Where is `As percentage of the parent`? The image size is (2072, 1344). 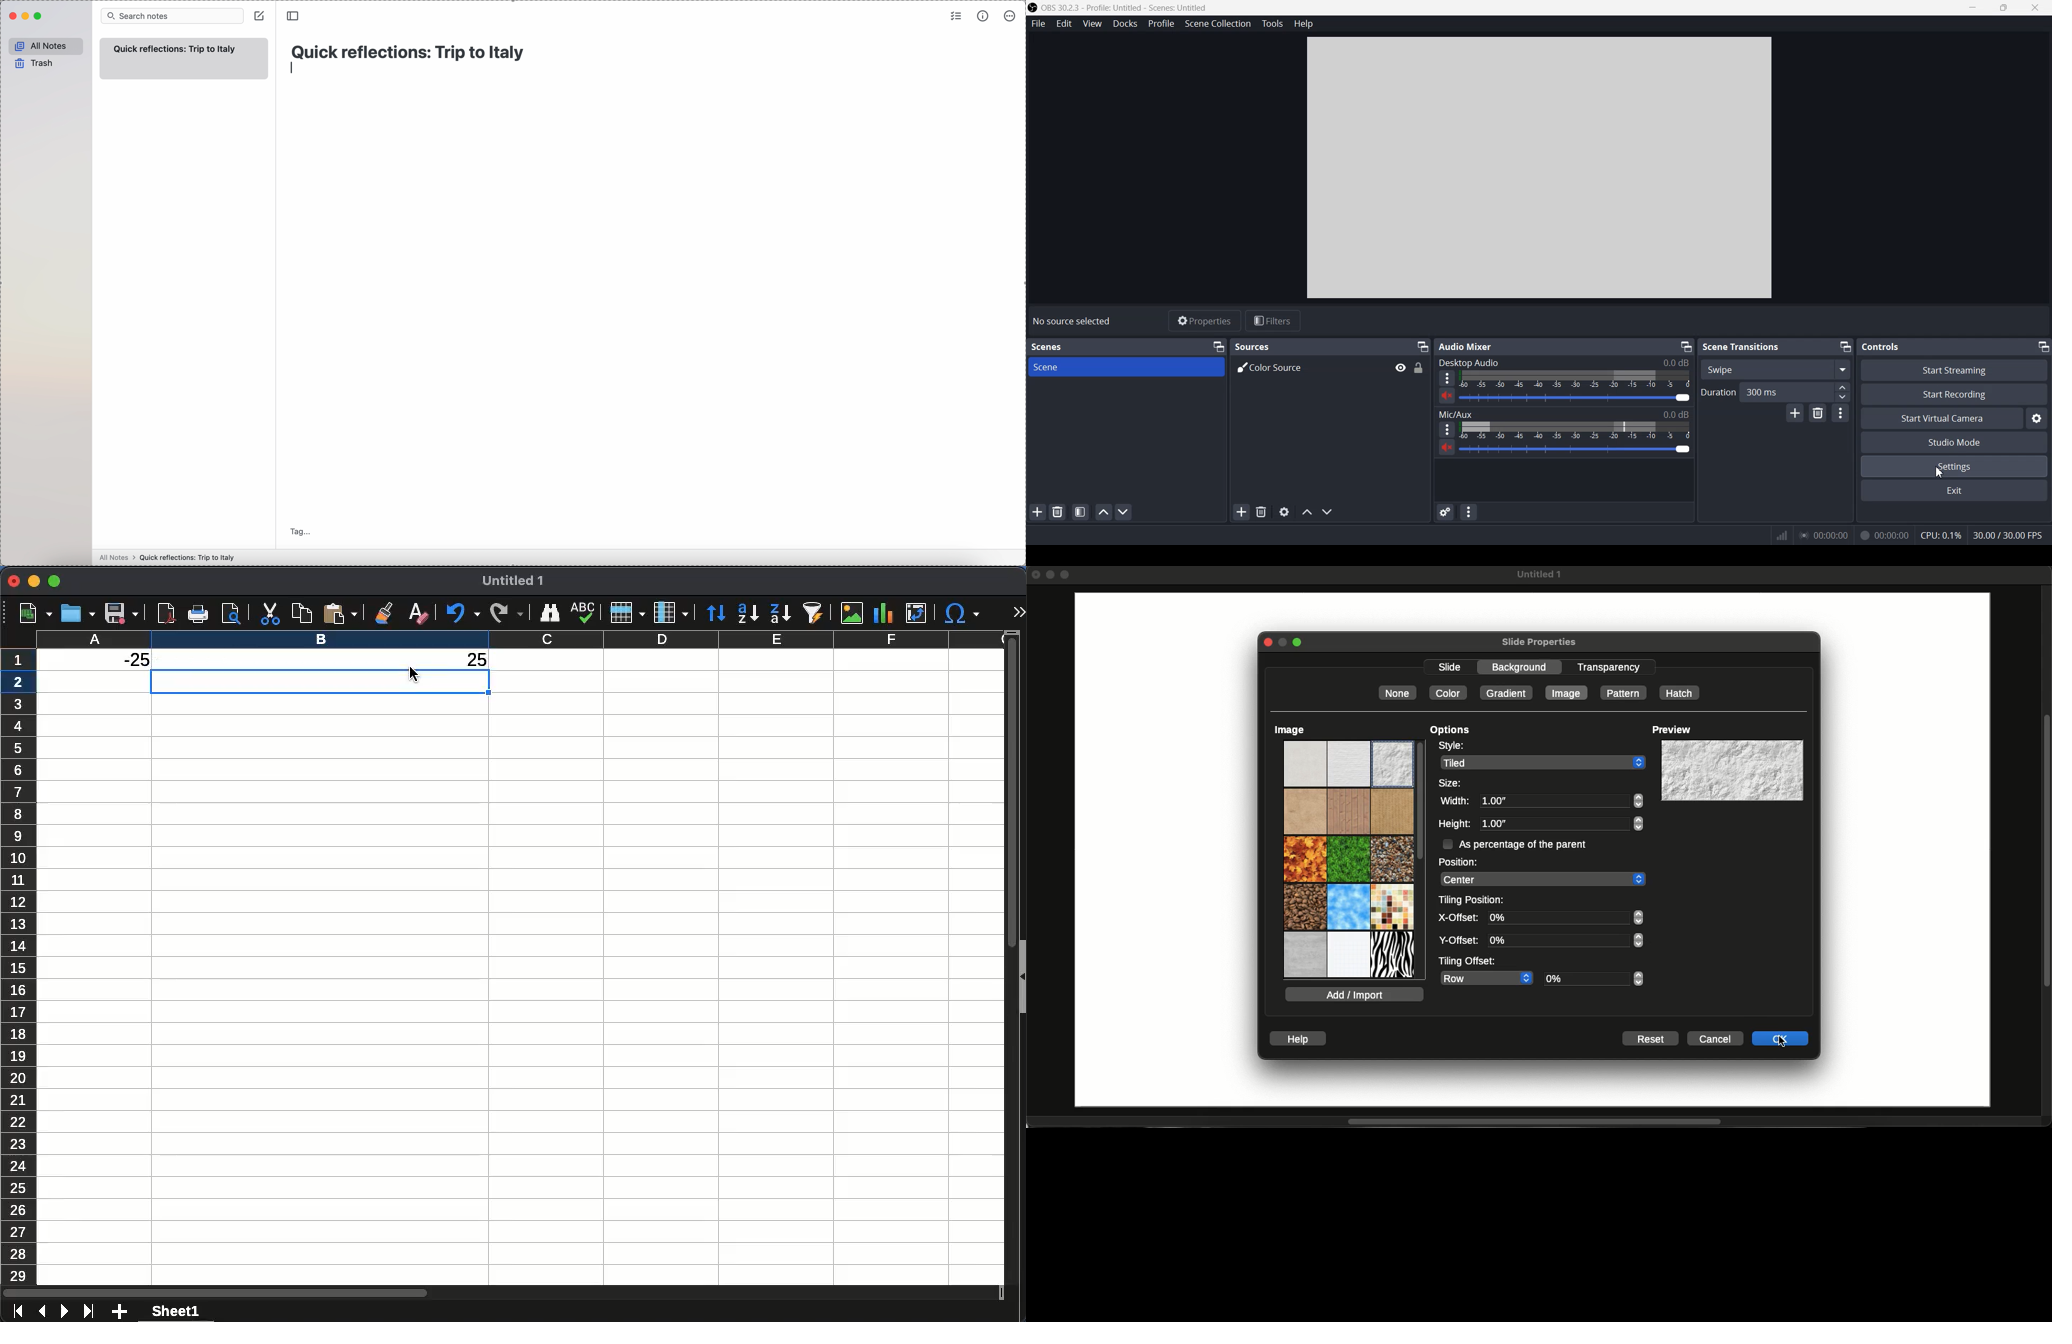
As percentage of the parent is located at coordinates (1530, 844).